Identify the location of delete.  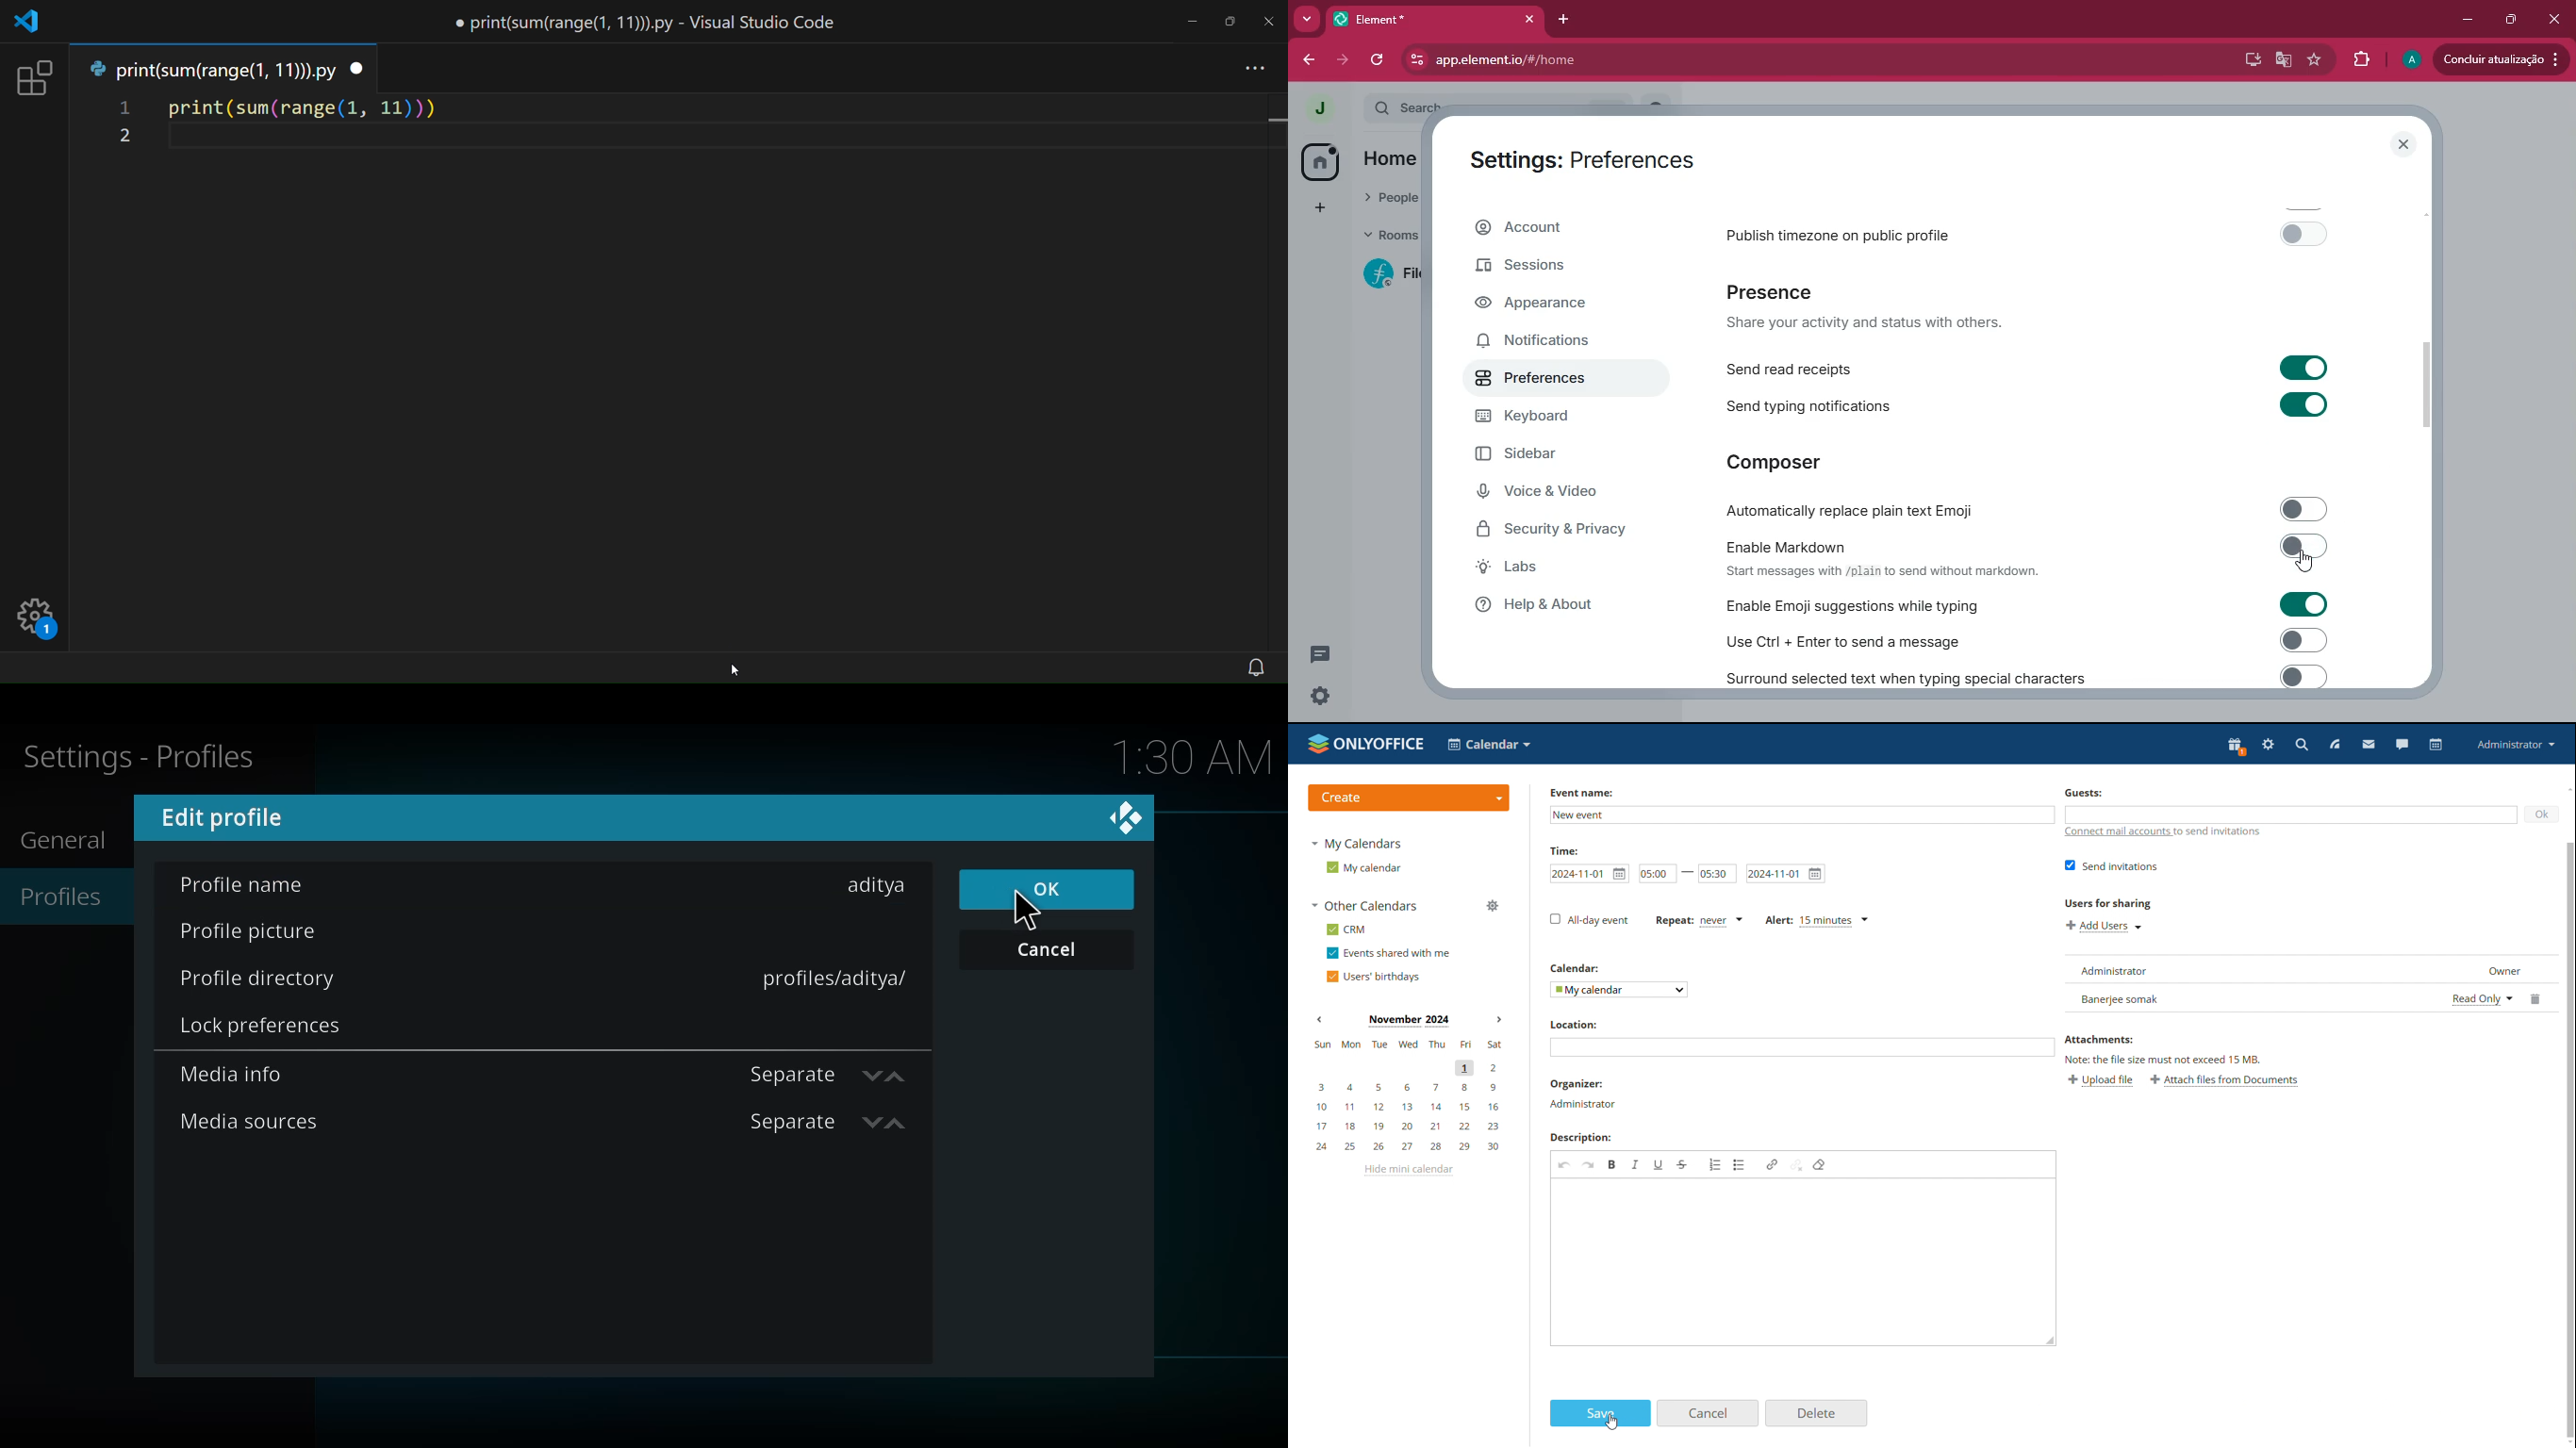
(1817, 1412).